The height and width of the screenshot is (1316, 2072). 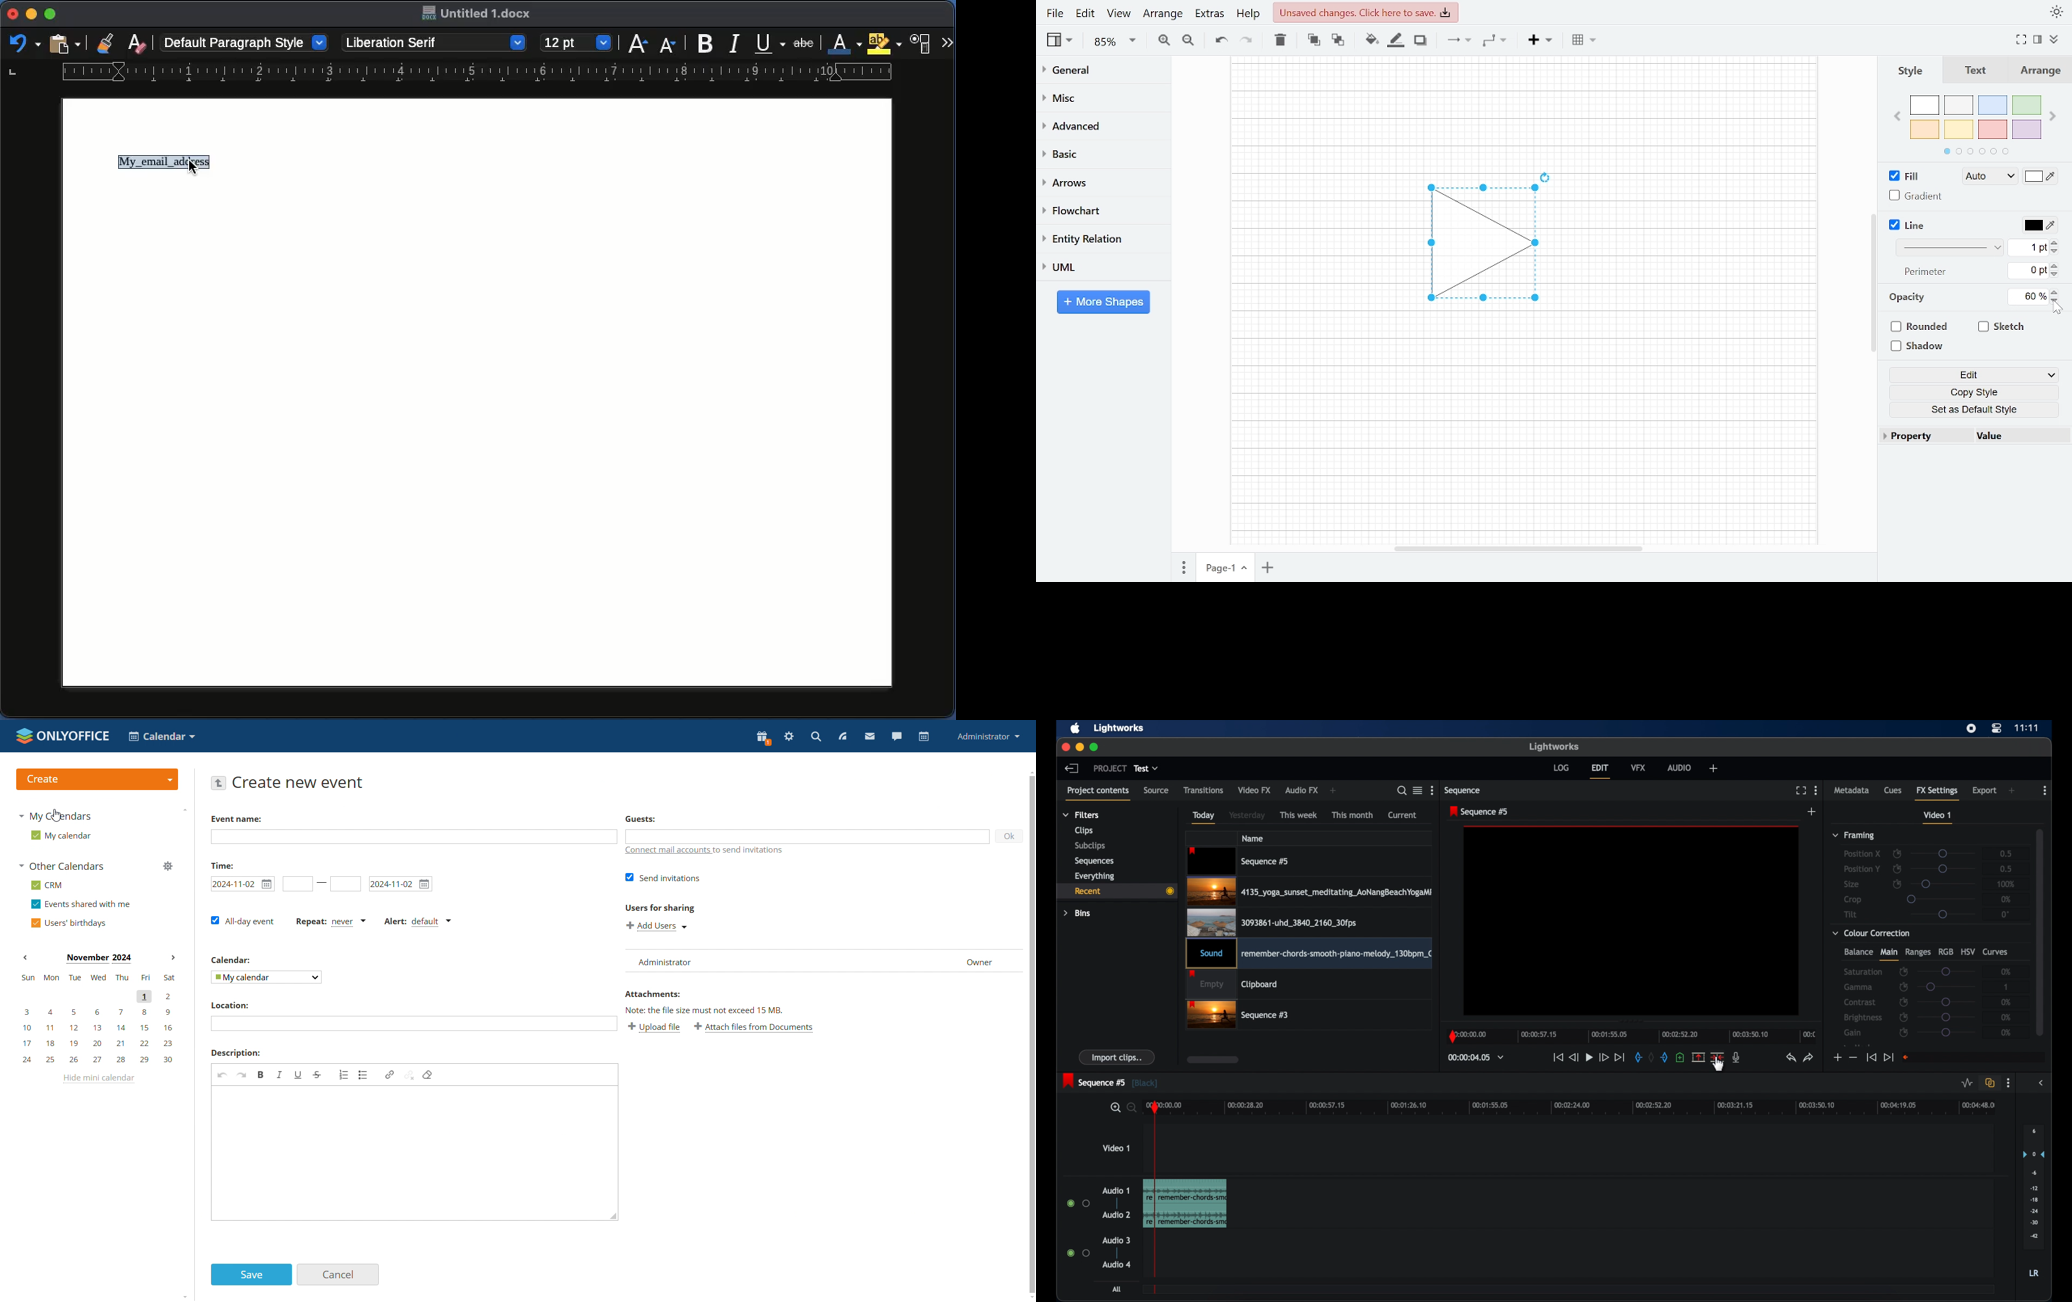 What do you see at coordinates (478, 14) in the screenshot?
I see `Untitled. 1 docx` at bounding box center [478, 14].